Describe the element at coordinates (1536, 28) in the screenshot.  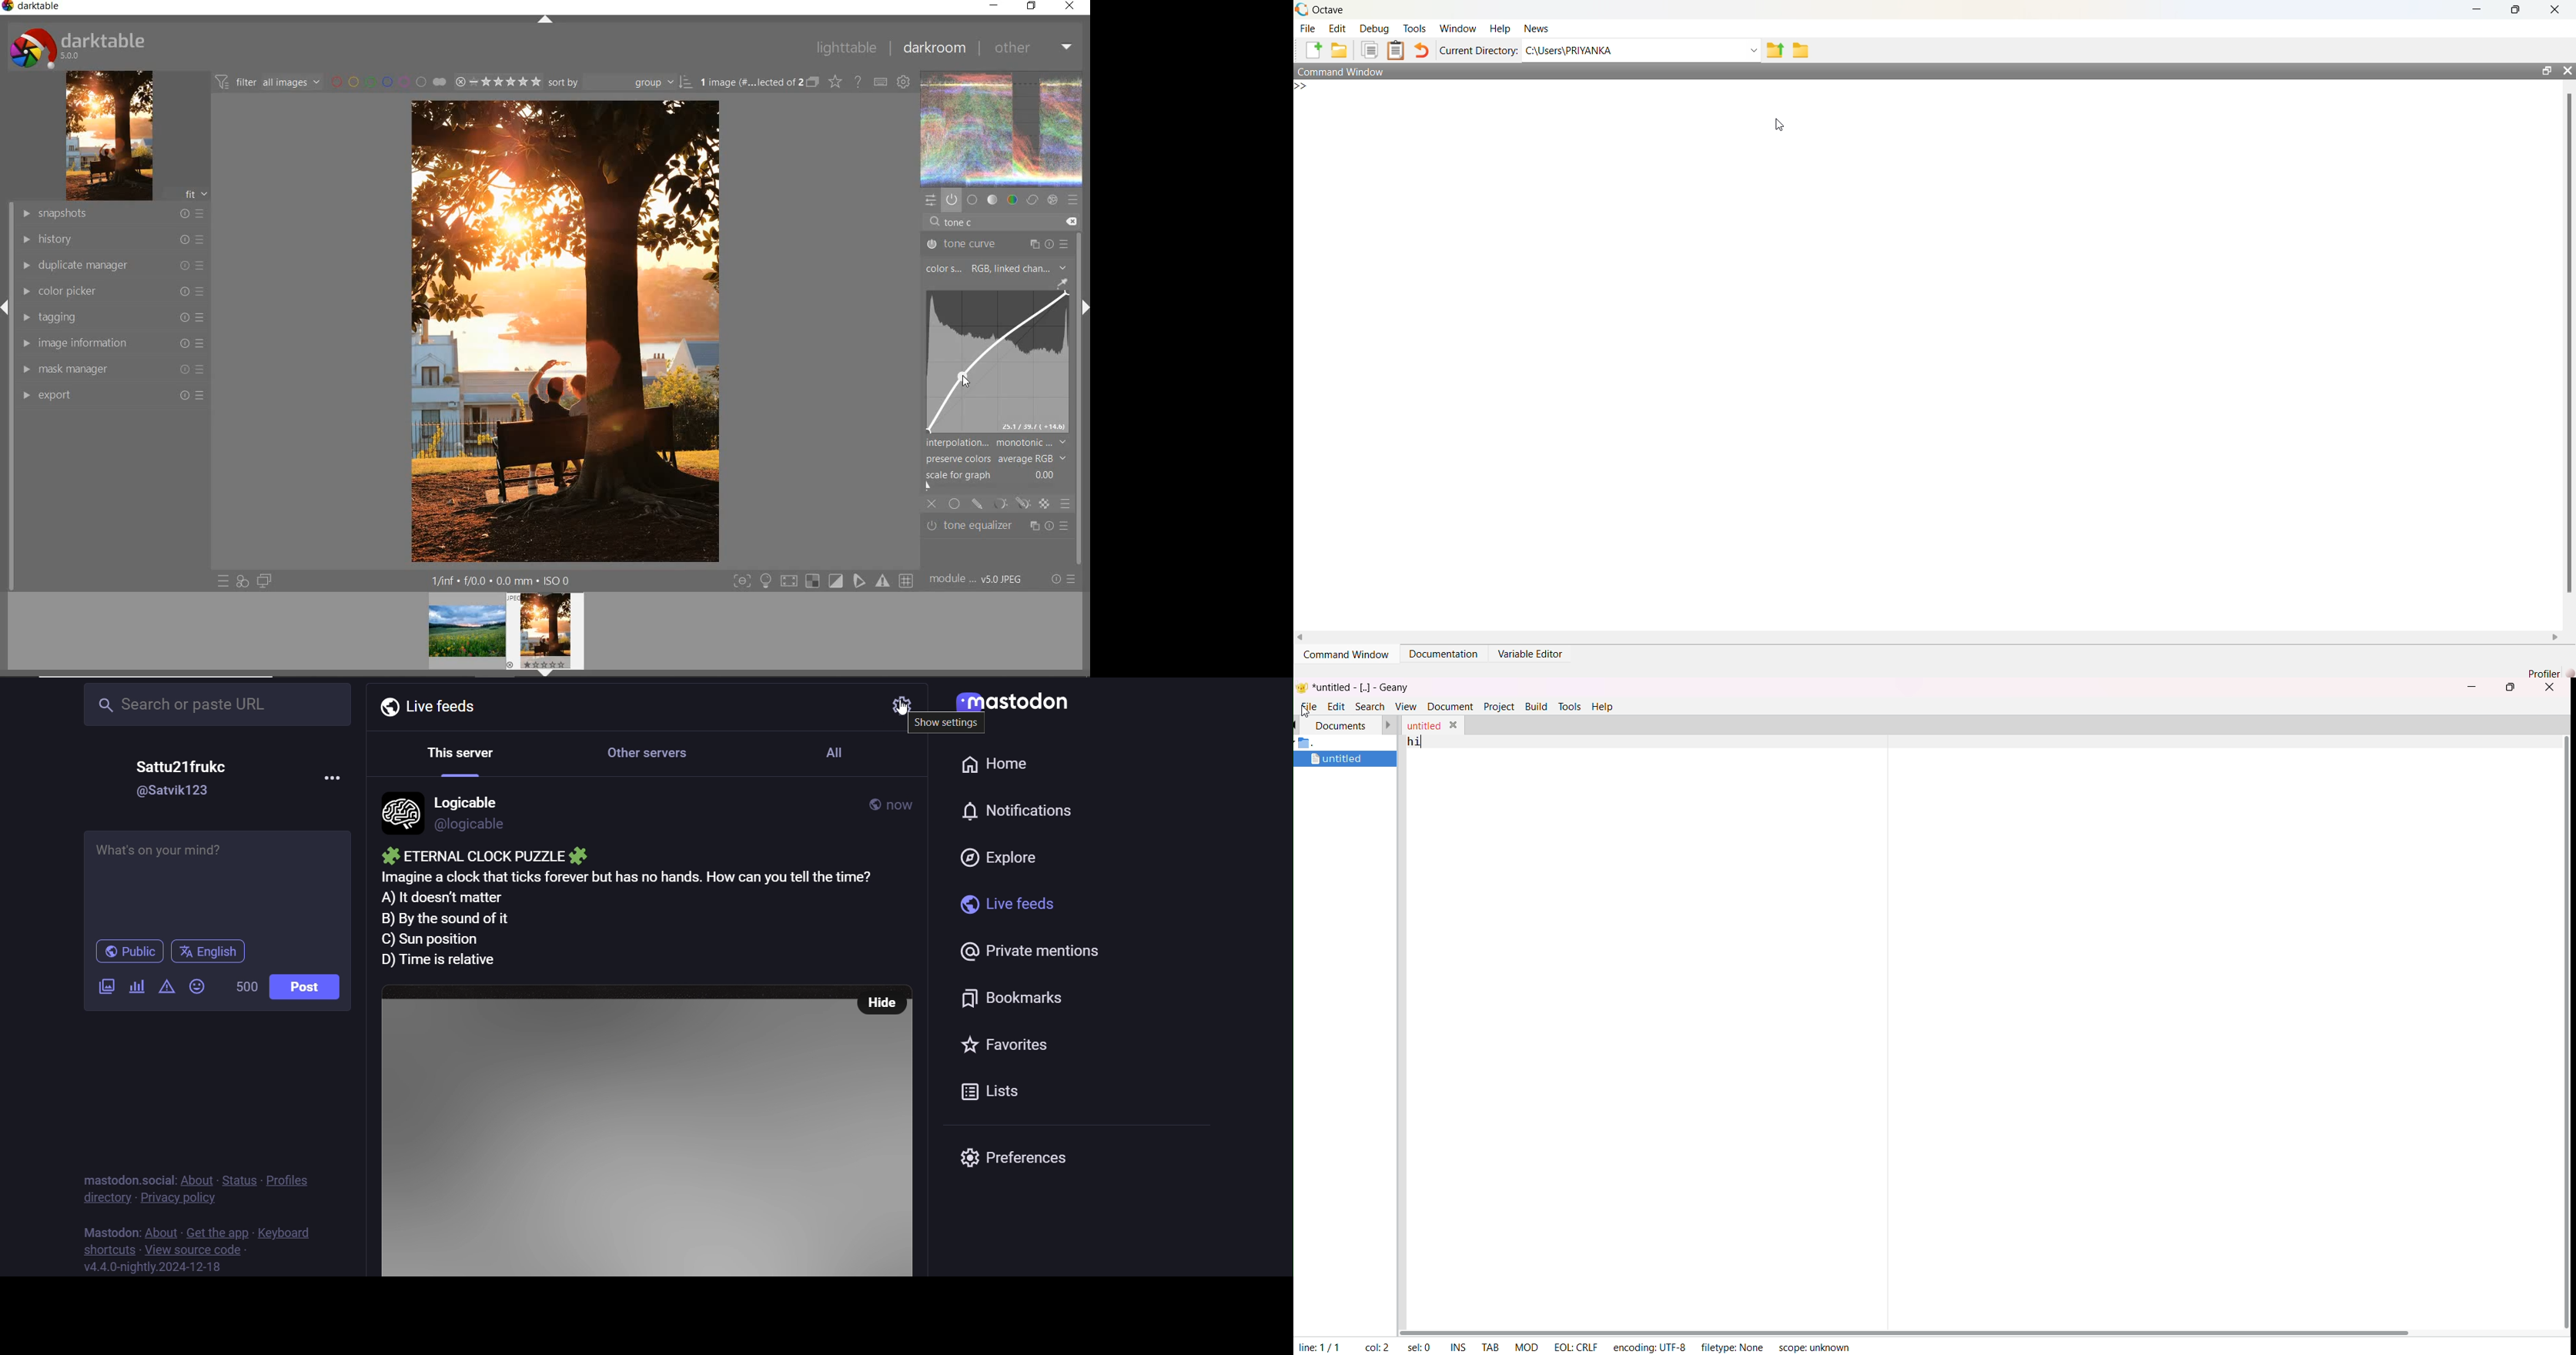
I see `News` at that location.